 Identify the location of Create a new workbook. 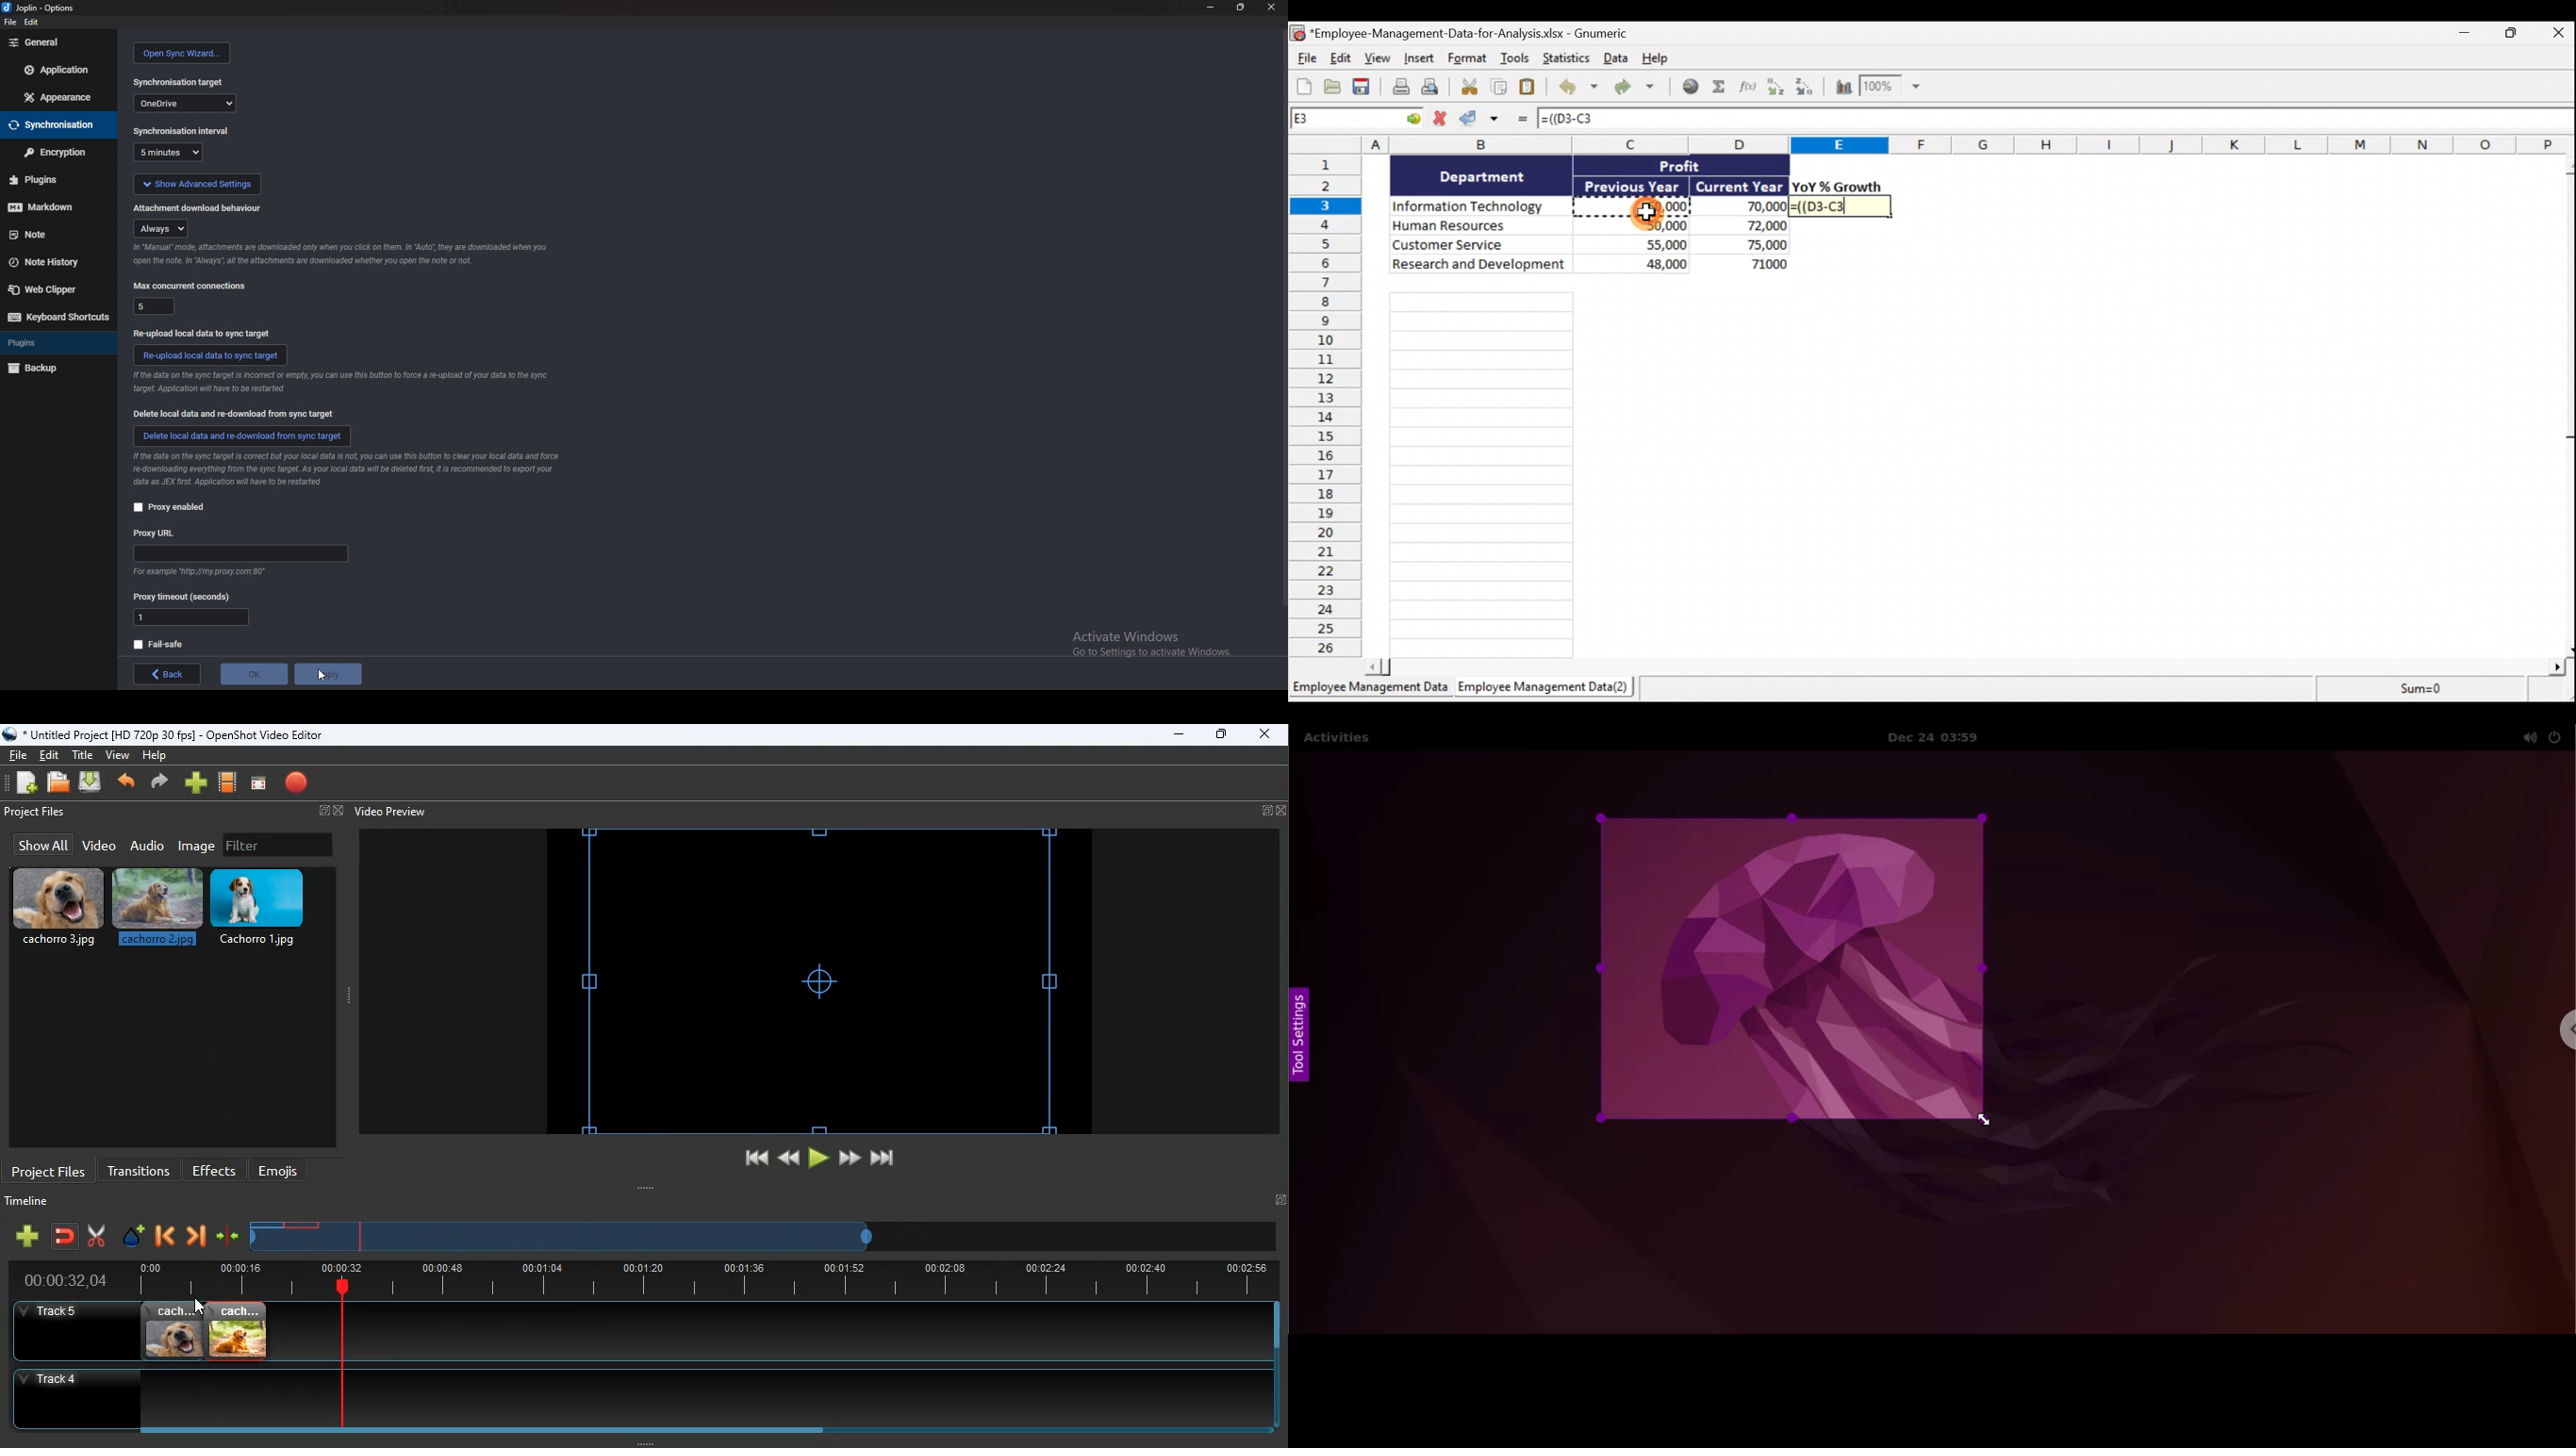
(1304, 84).